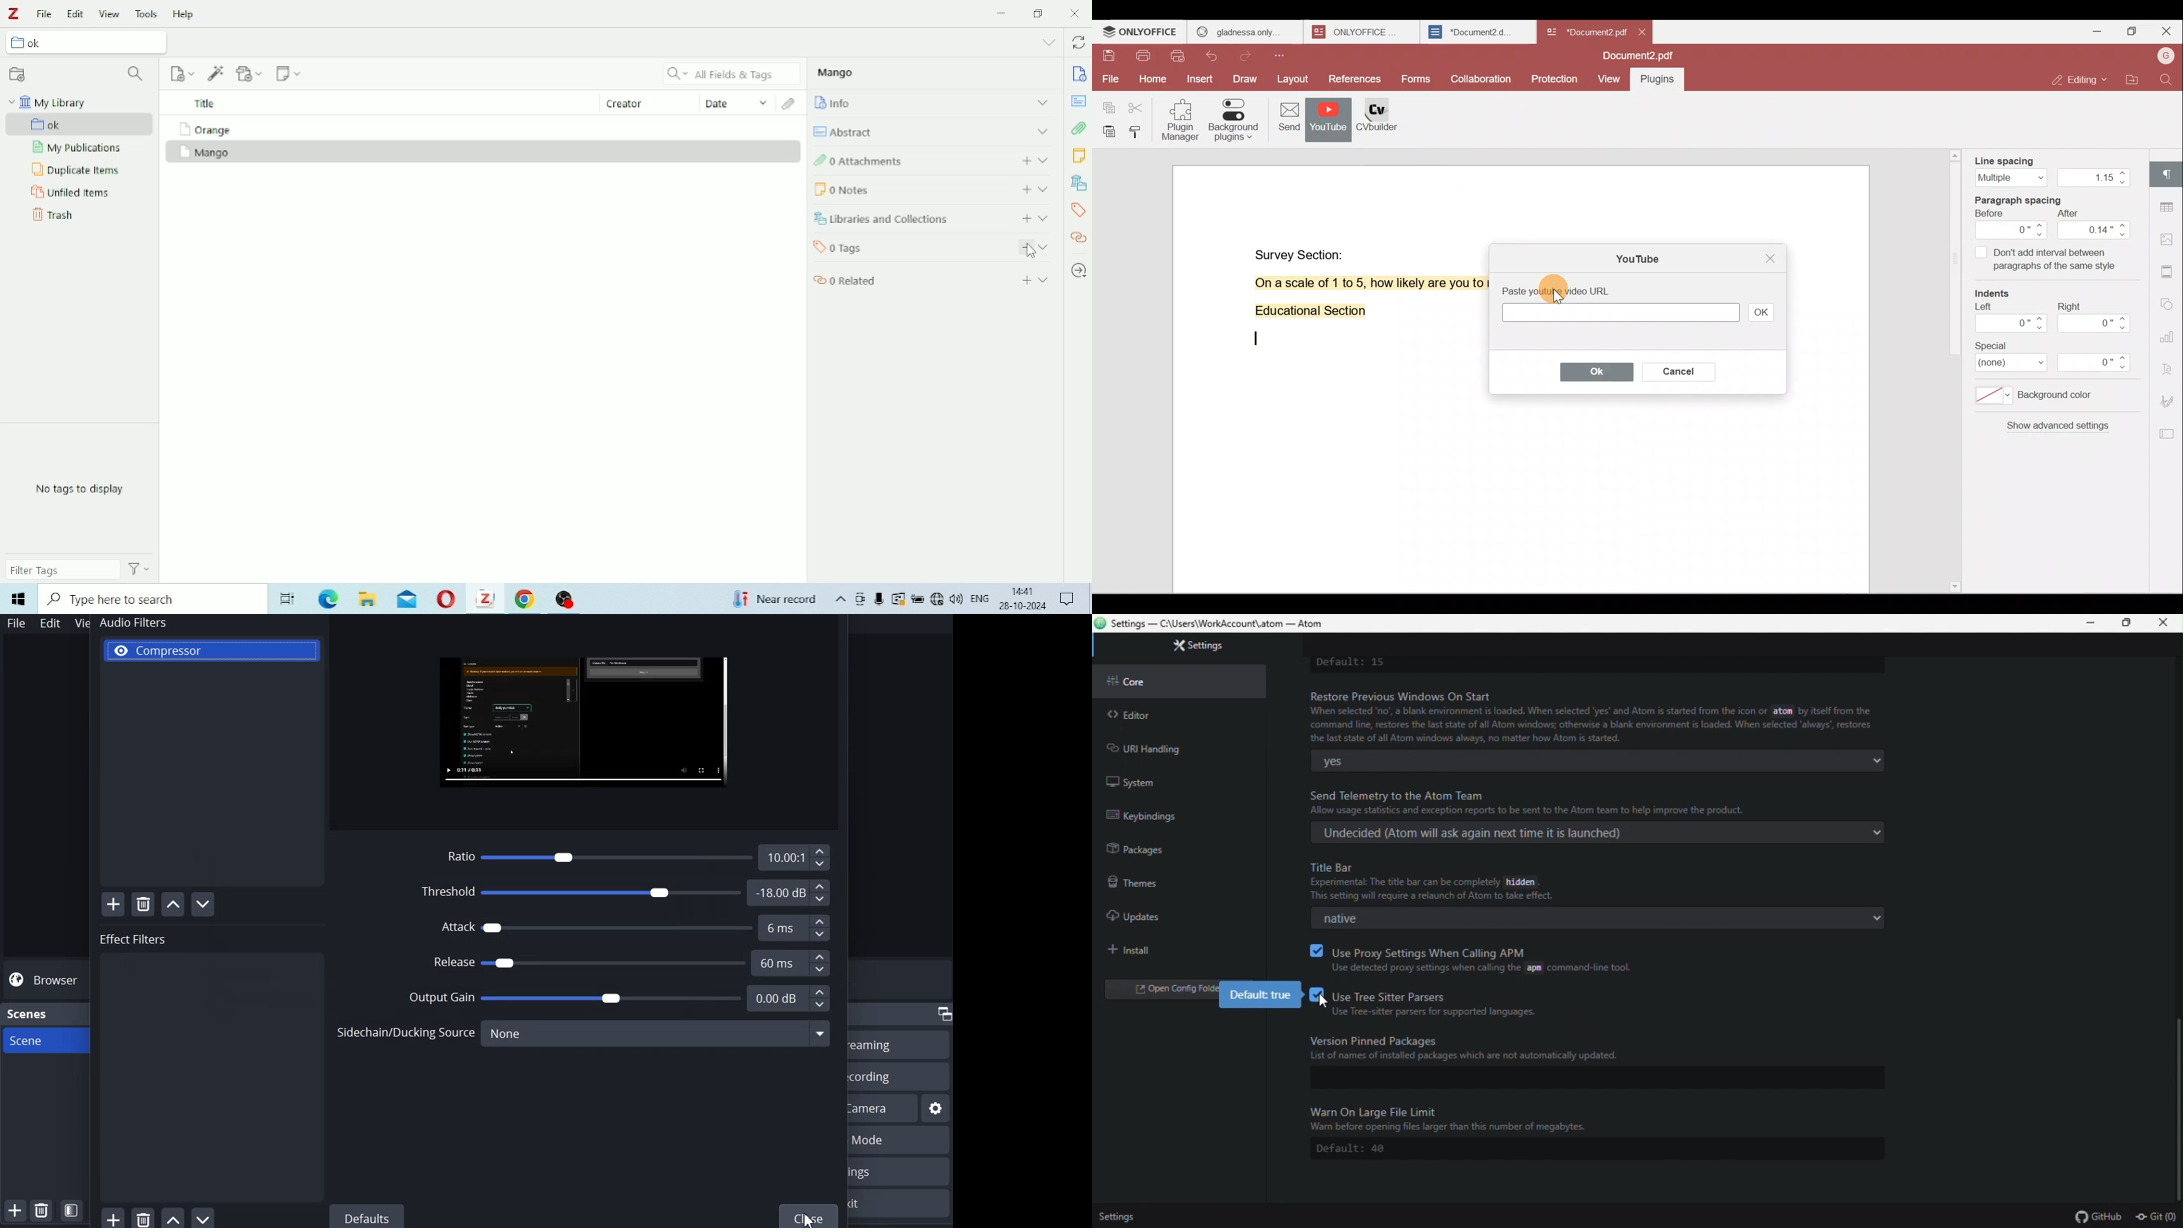 This screenshot has width=2184, height=1232. I want to click on OBS Studio, so click(572, 600).